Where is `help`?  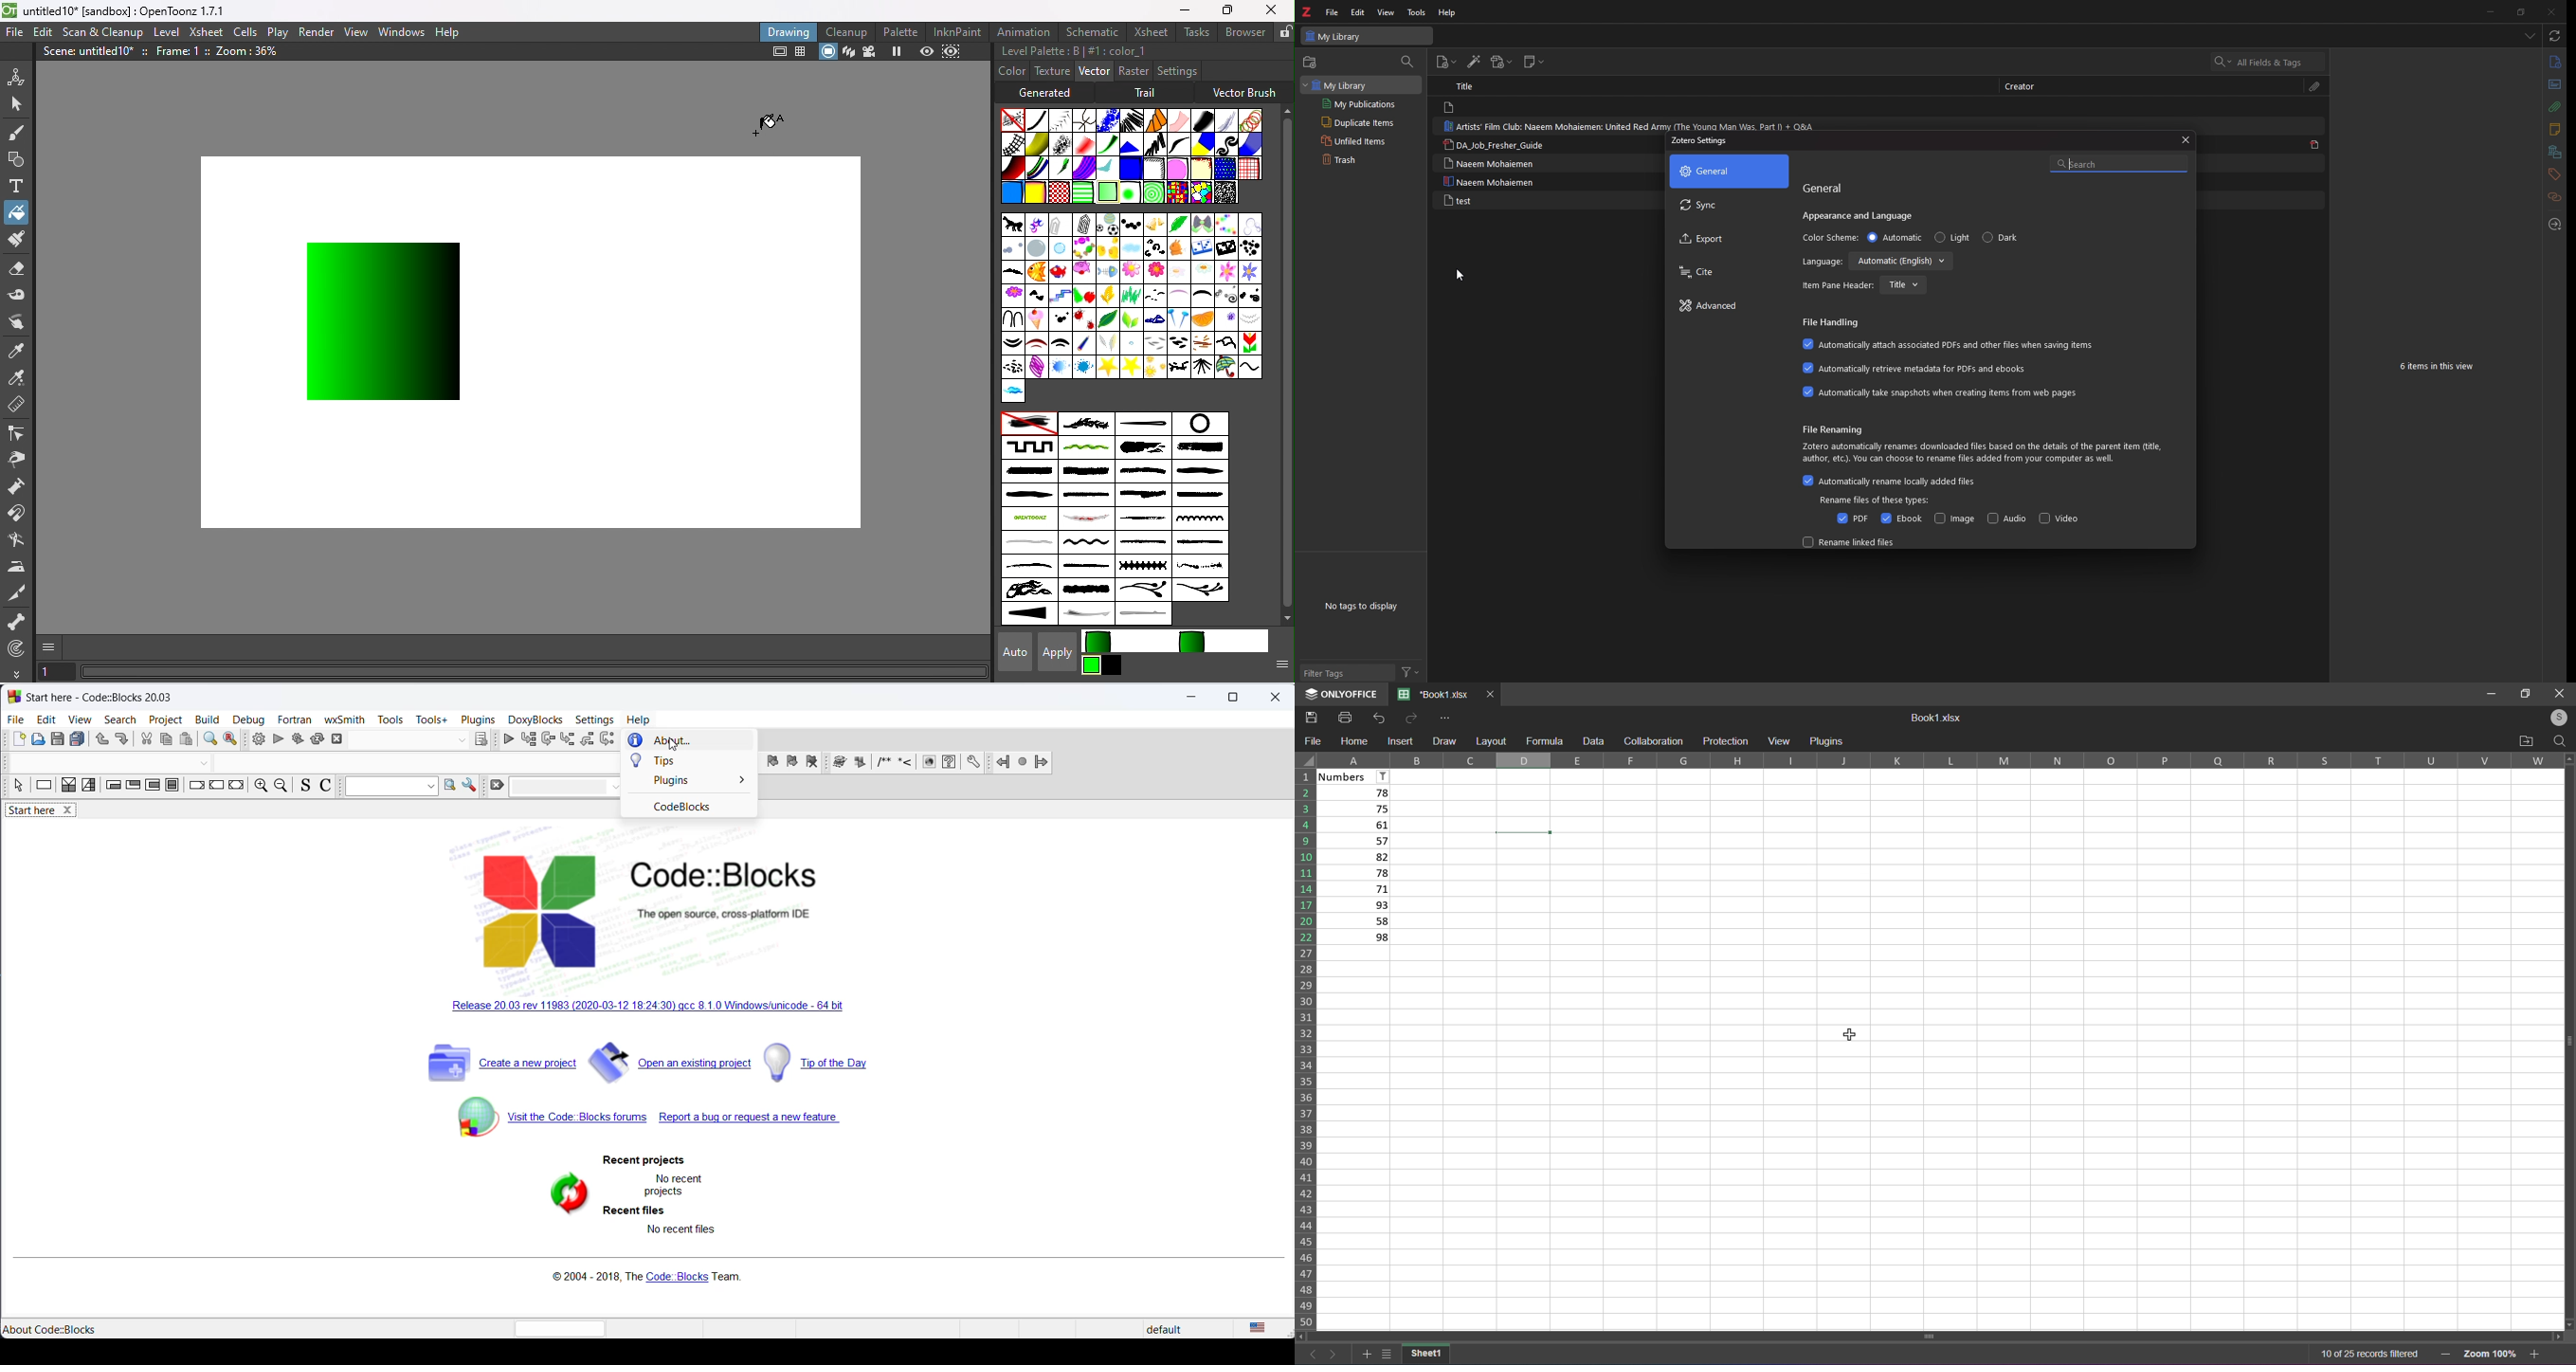 help is located at coordinates (1448, 13).